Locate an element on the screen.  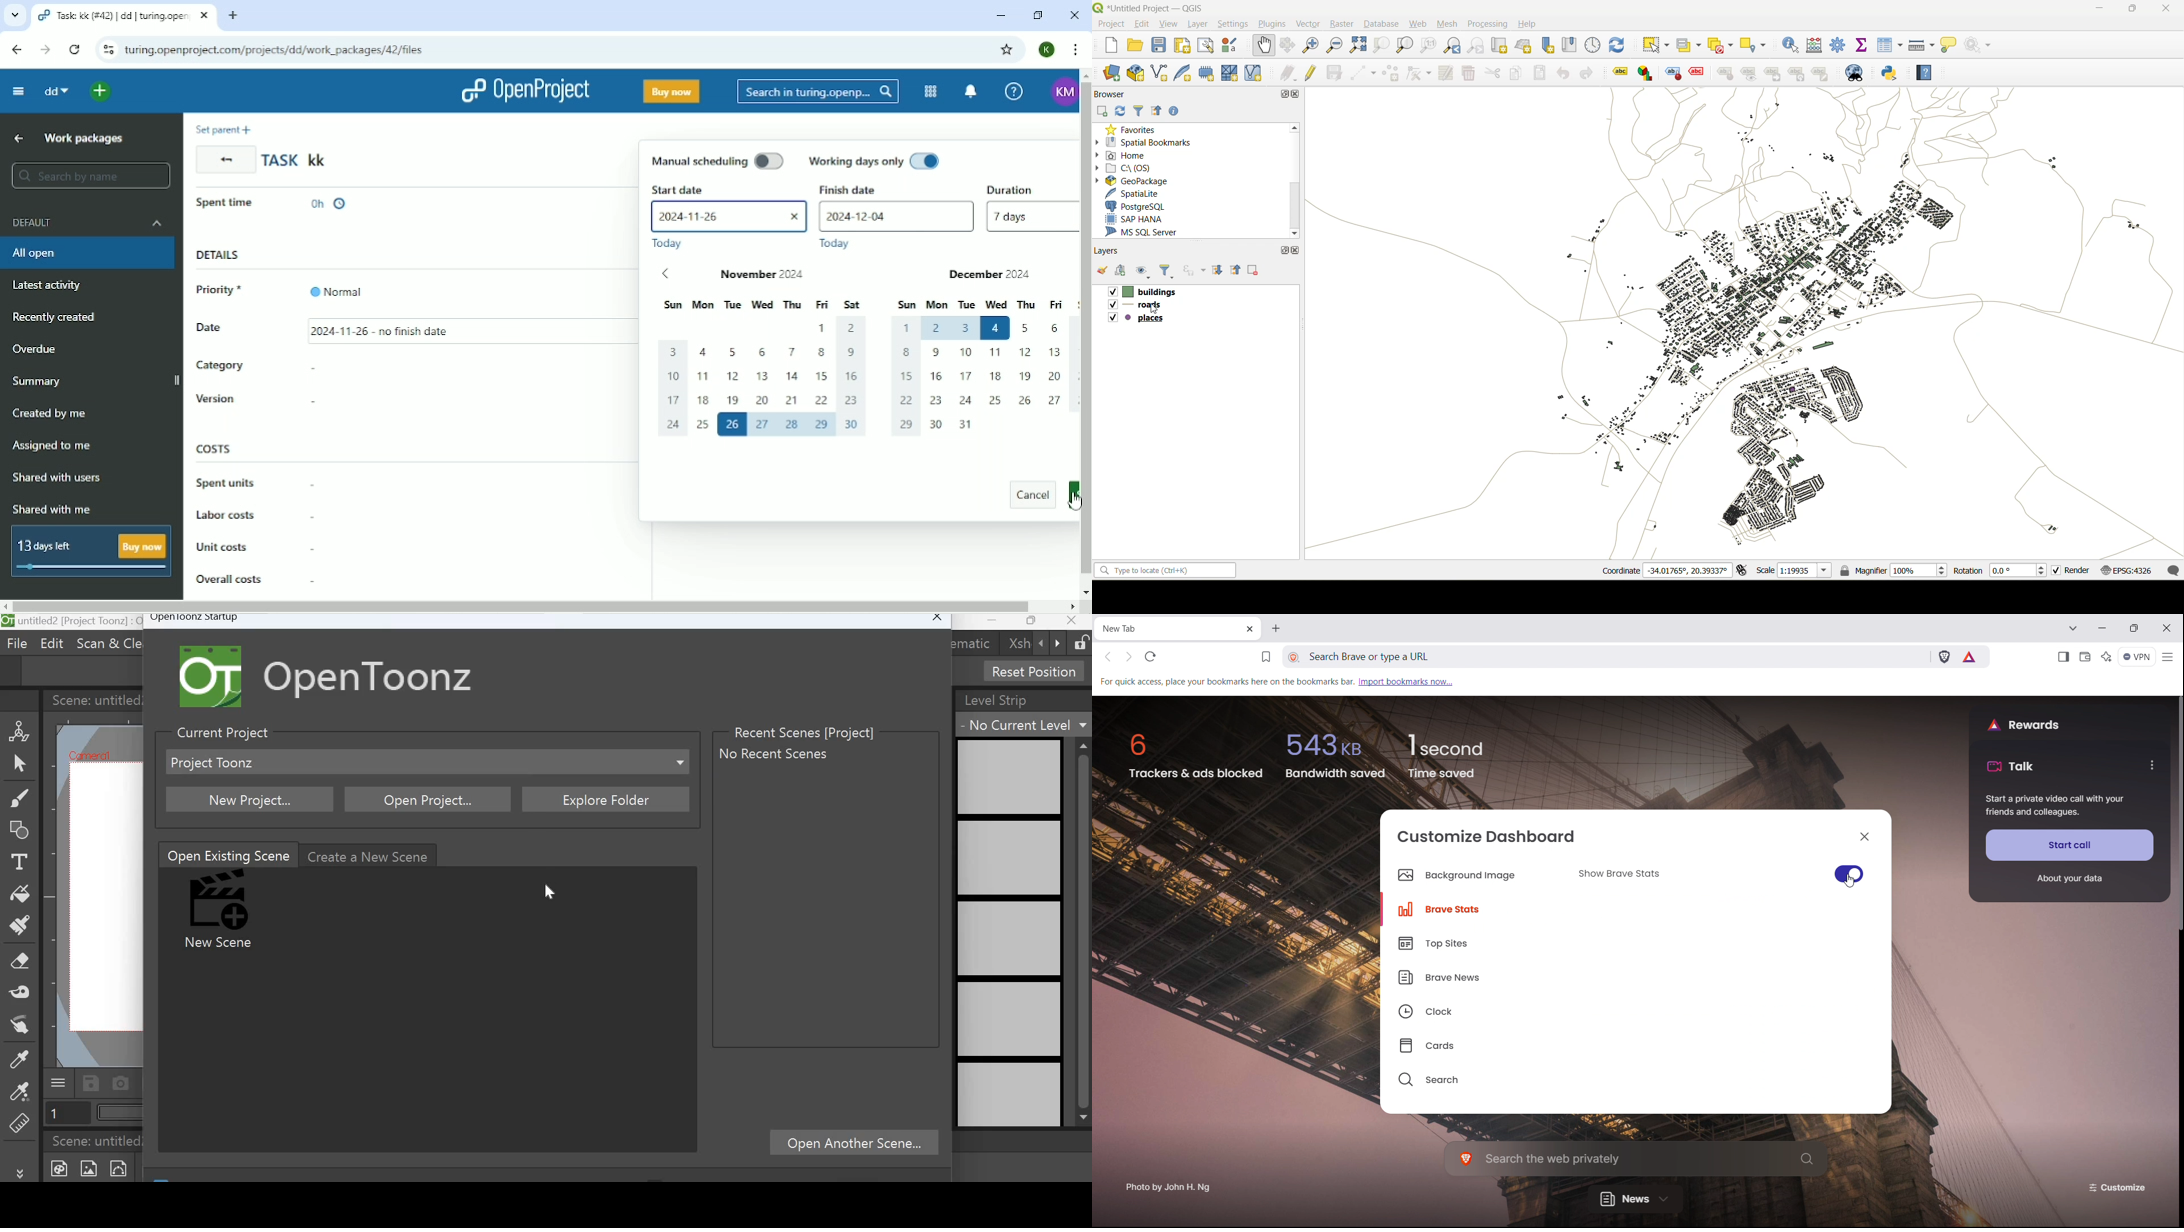
Summary is located at coordinates (36, 382).